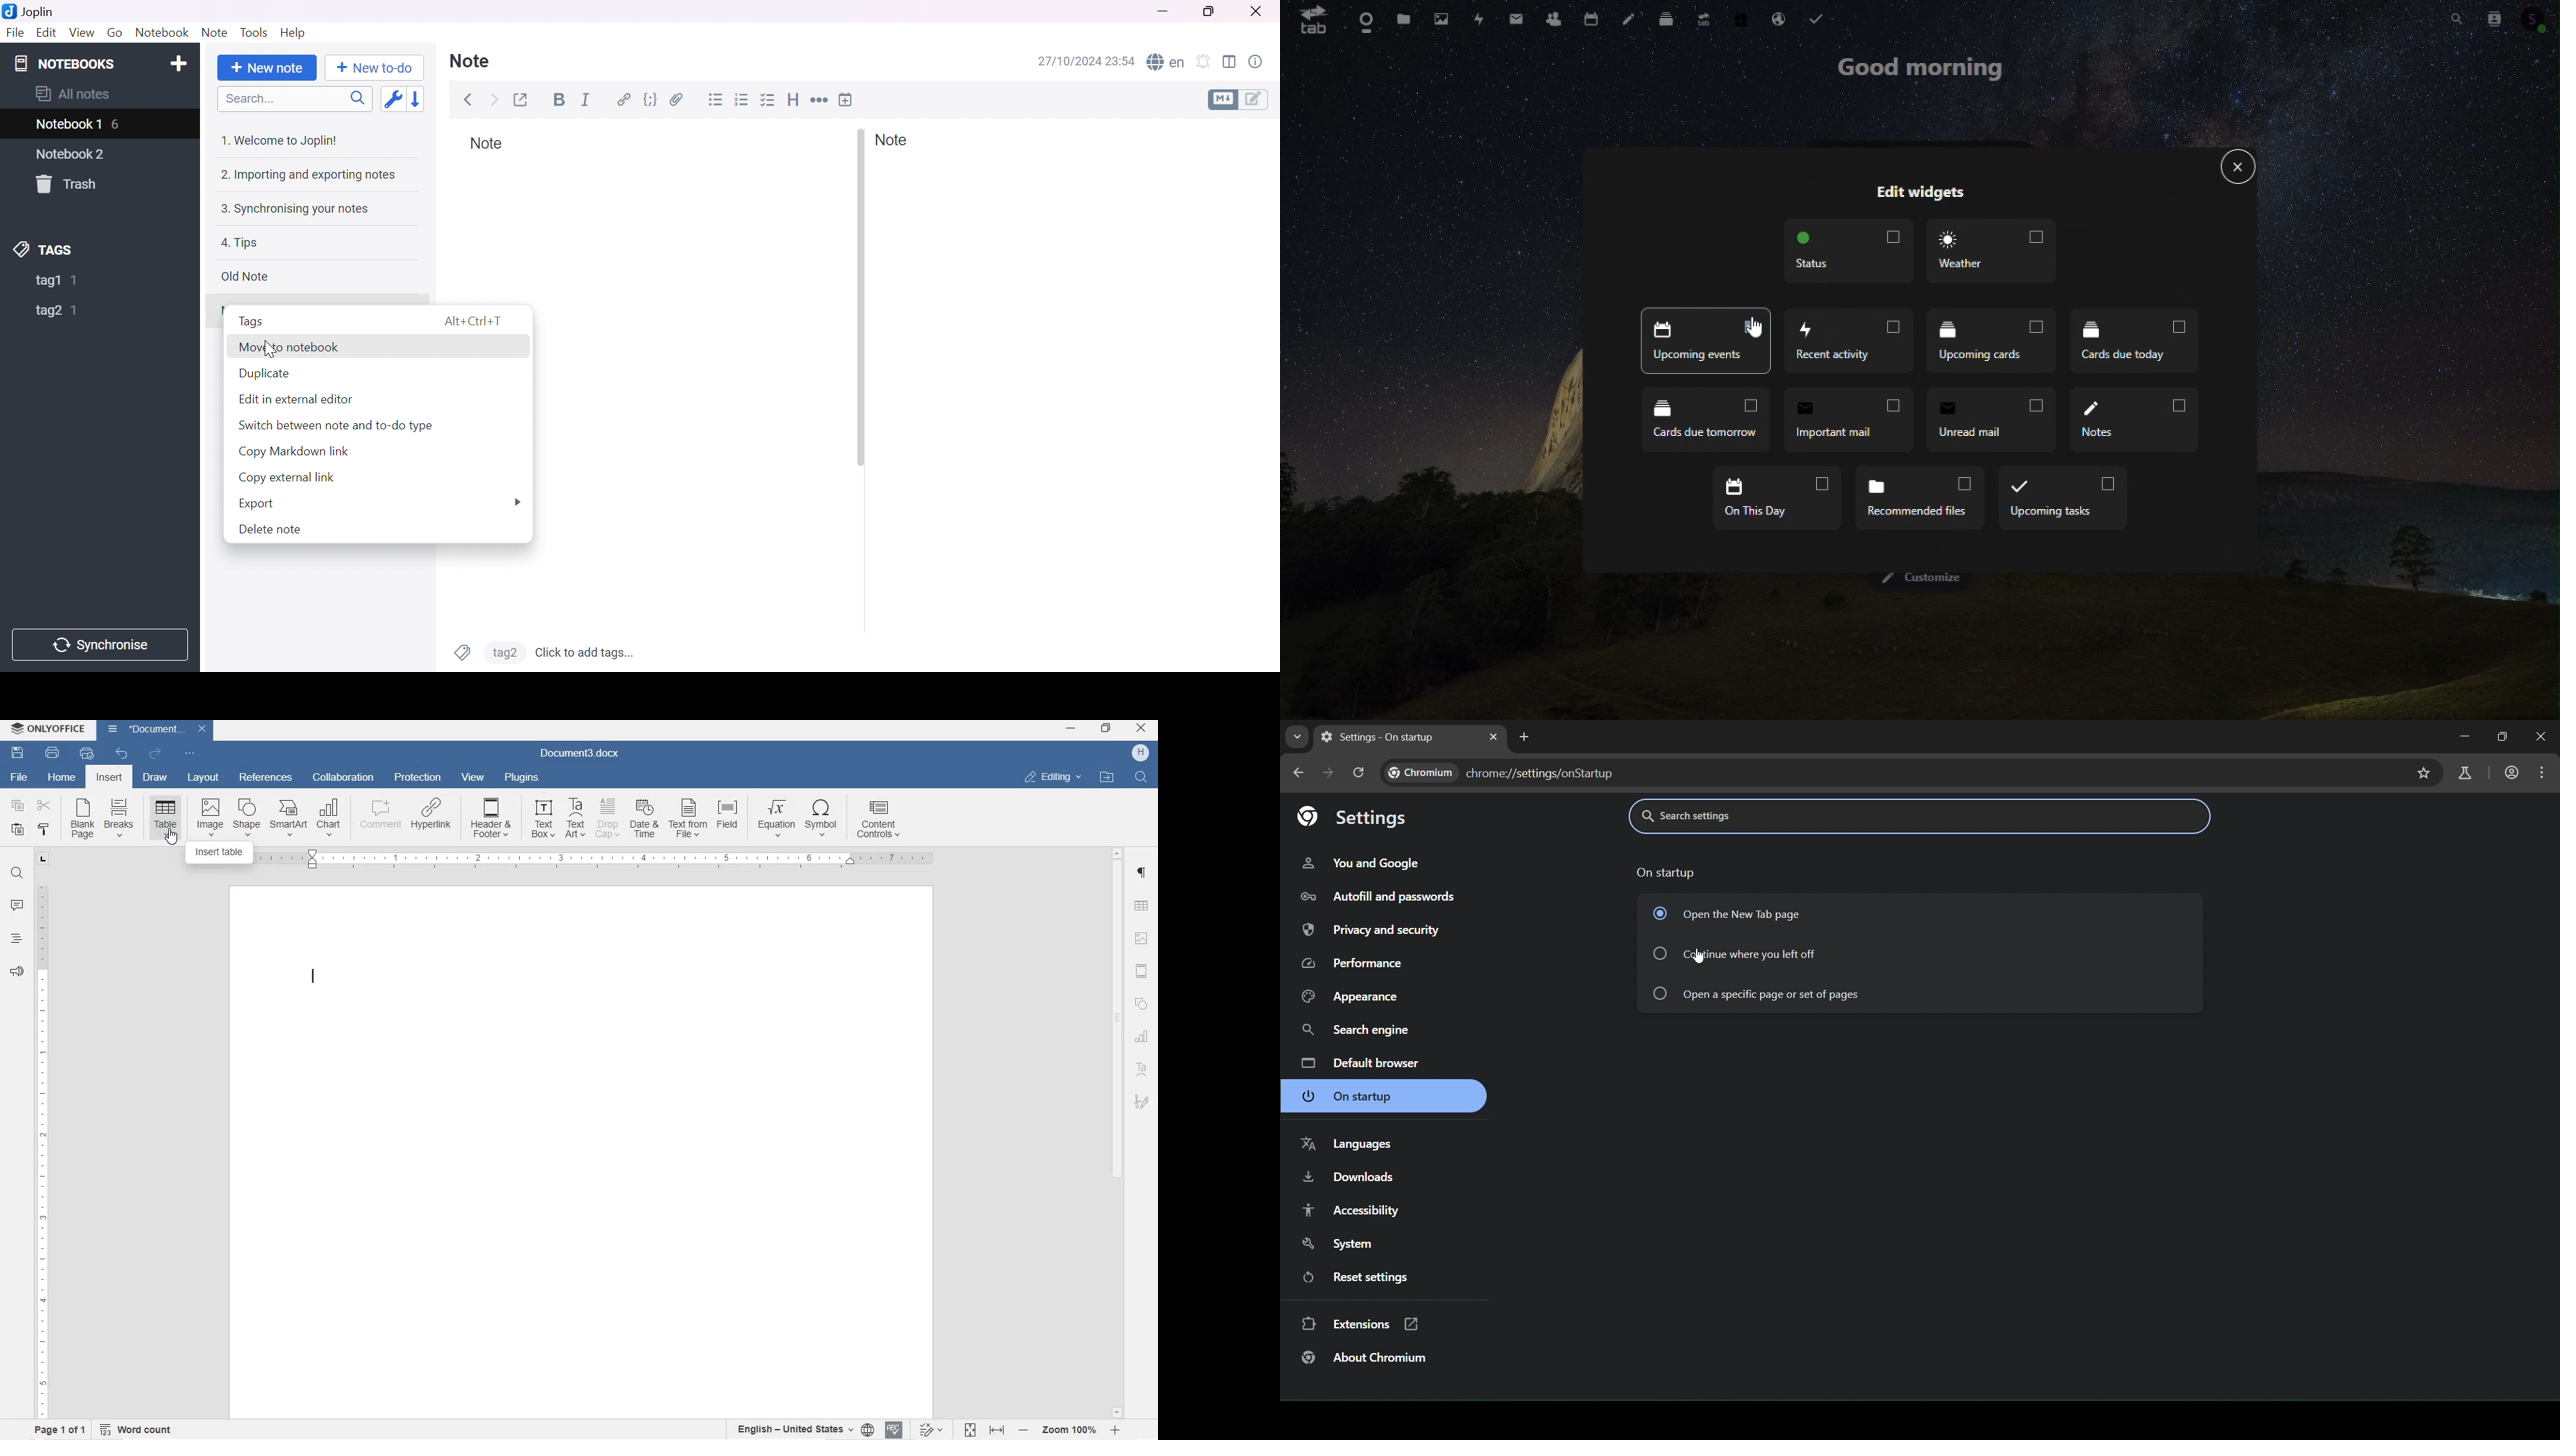 The height and width of the screenshot is (1456, 2576). Describe the element at coordinates (601, 860) in the screenshot. I see `Ruler` at that location.